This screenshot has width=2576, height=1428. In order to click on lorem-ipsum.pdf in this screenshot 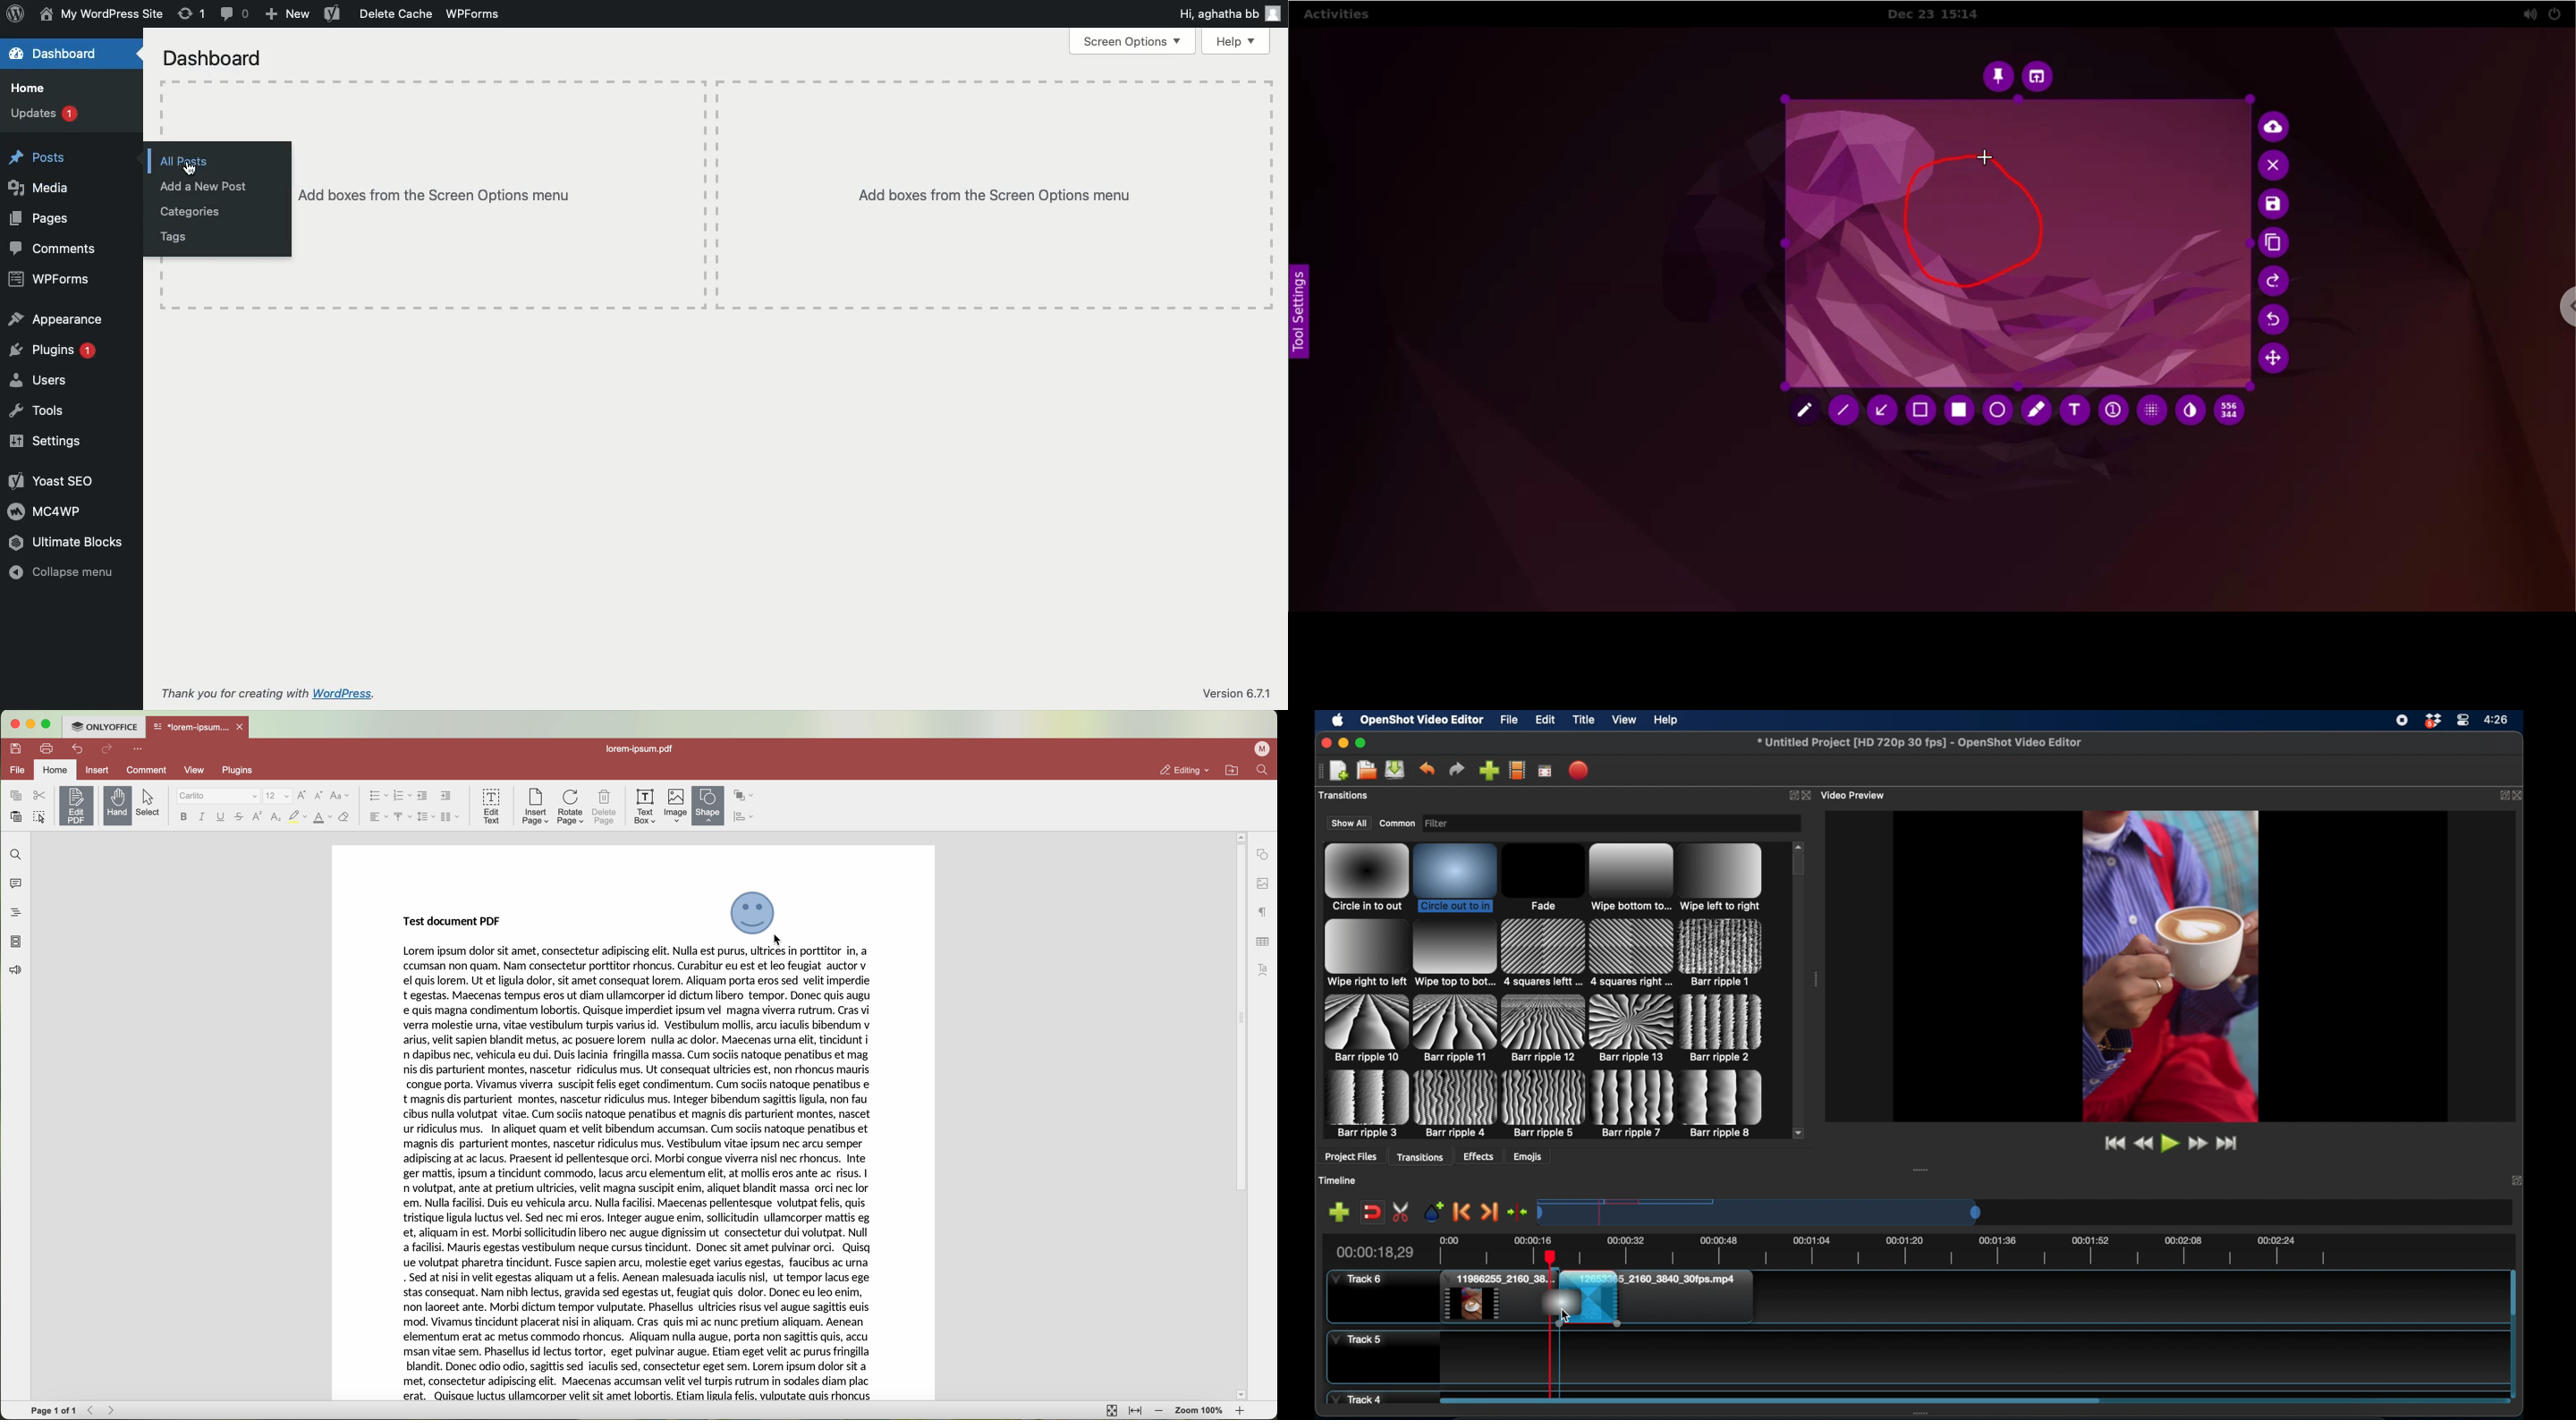, I will do `click(644, 749)`.